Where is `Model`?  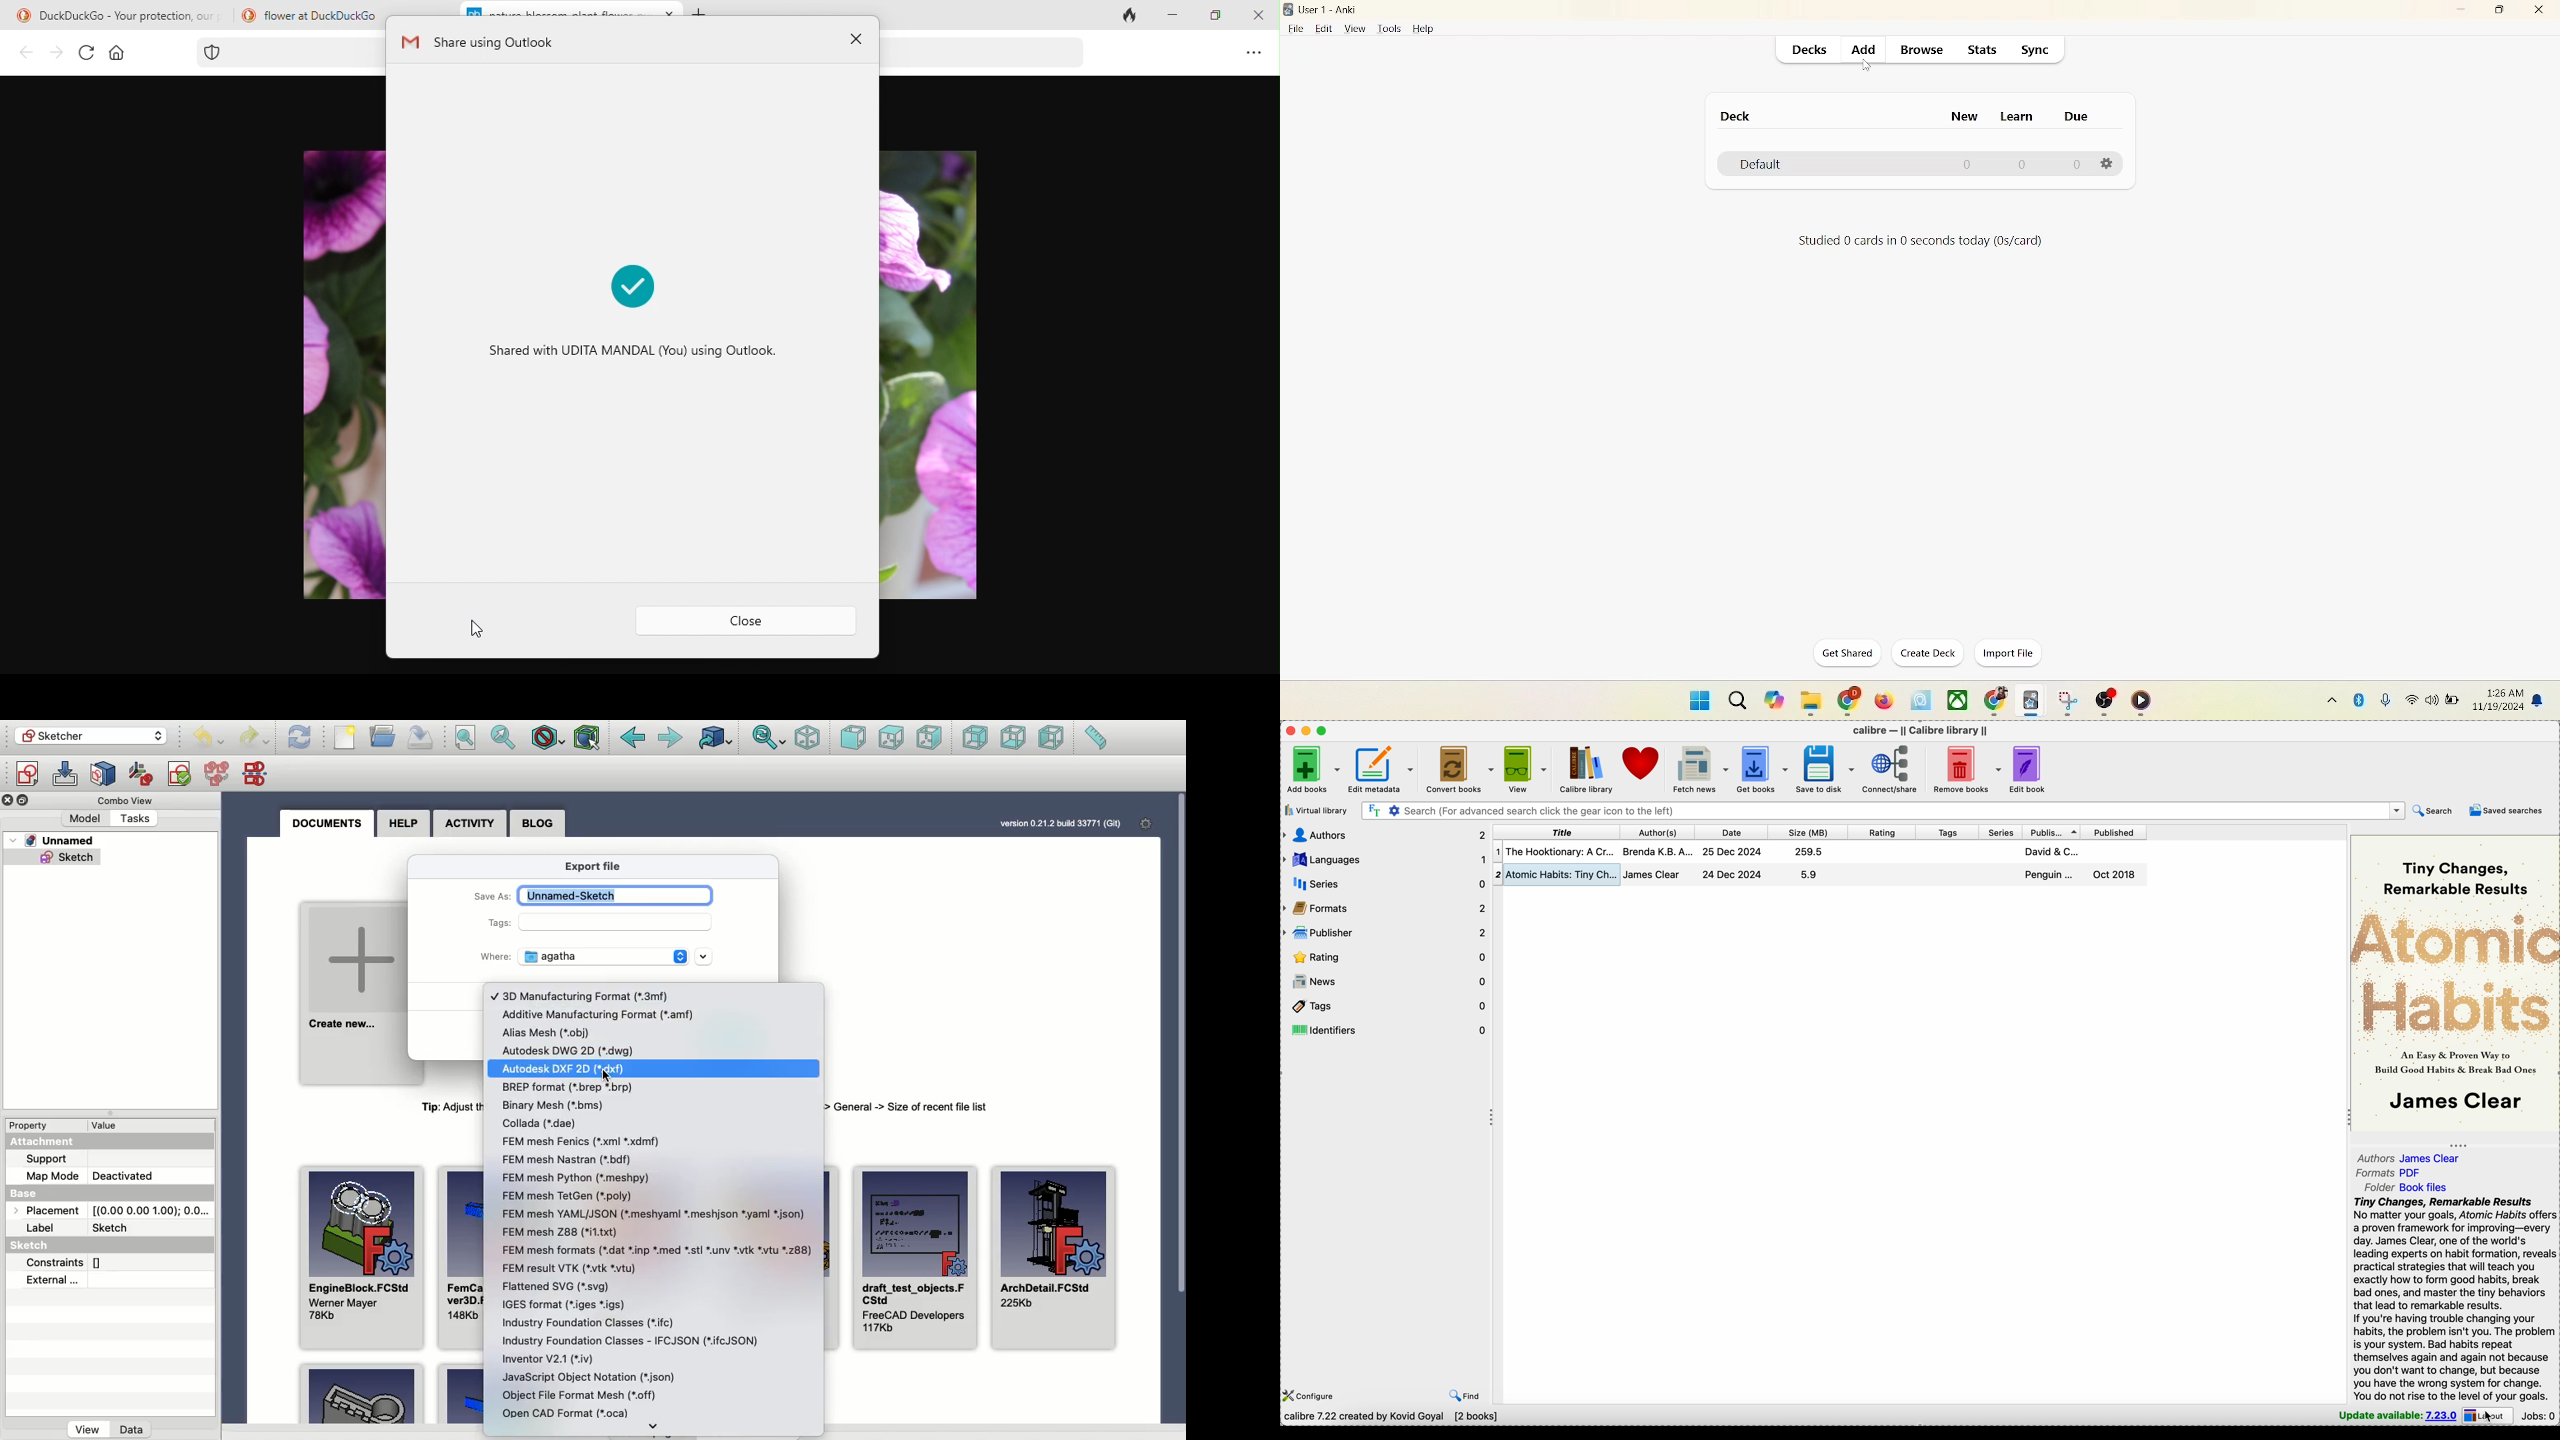
Model is located at coordinates (86, 818).